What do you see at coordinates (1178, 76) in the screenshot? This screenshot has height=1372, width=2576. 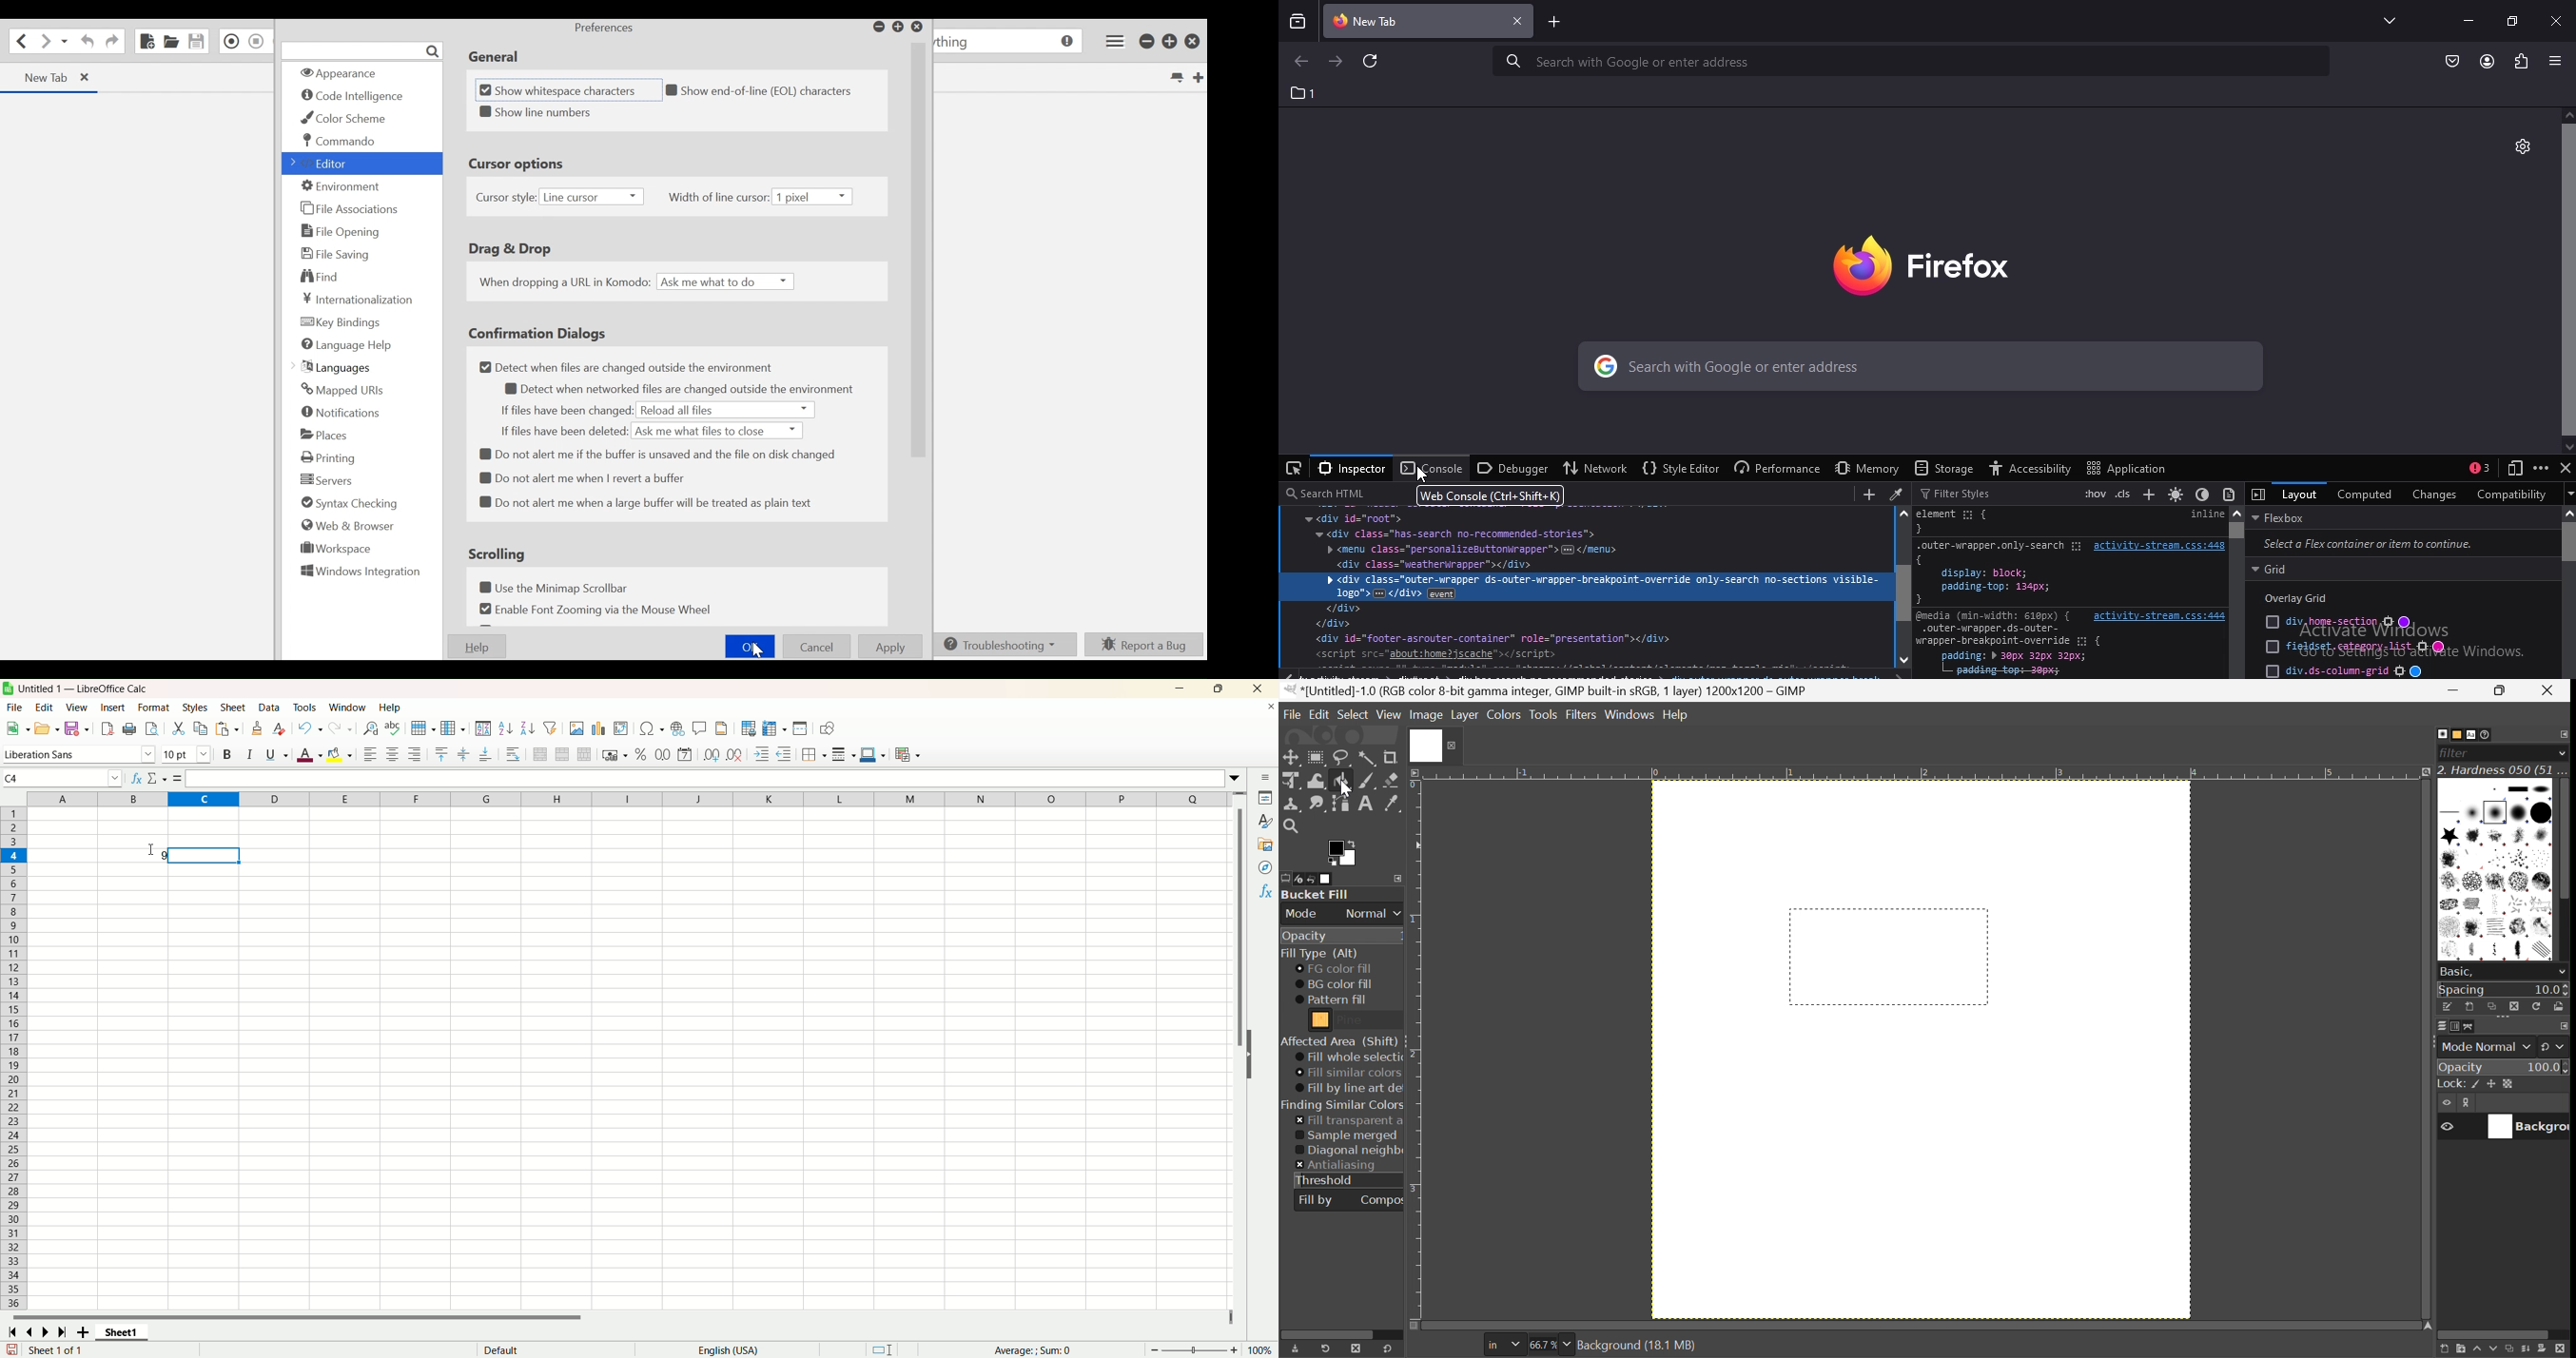 I see `List all tabs` at bounding box center [1178, 76].